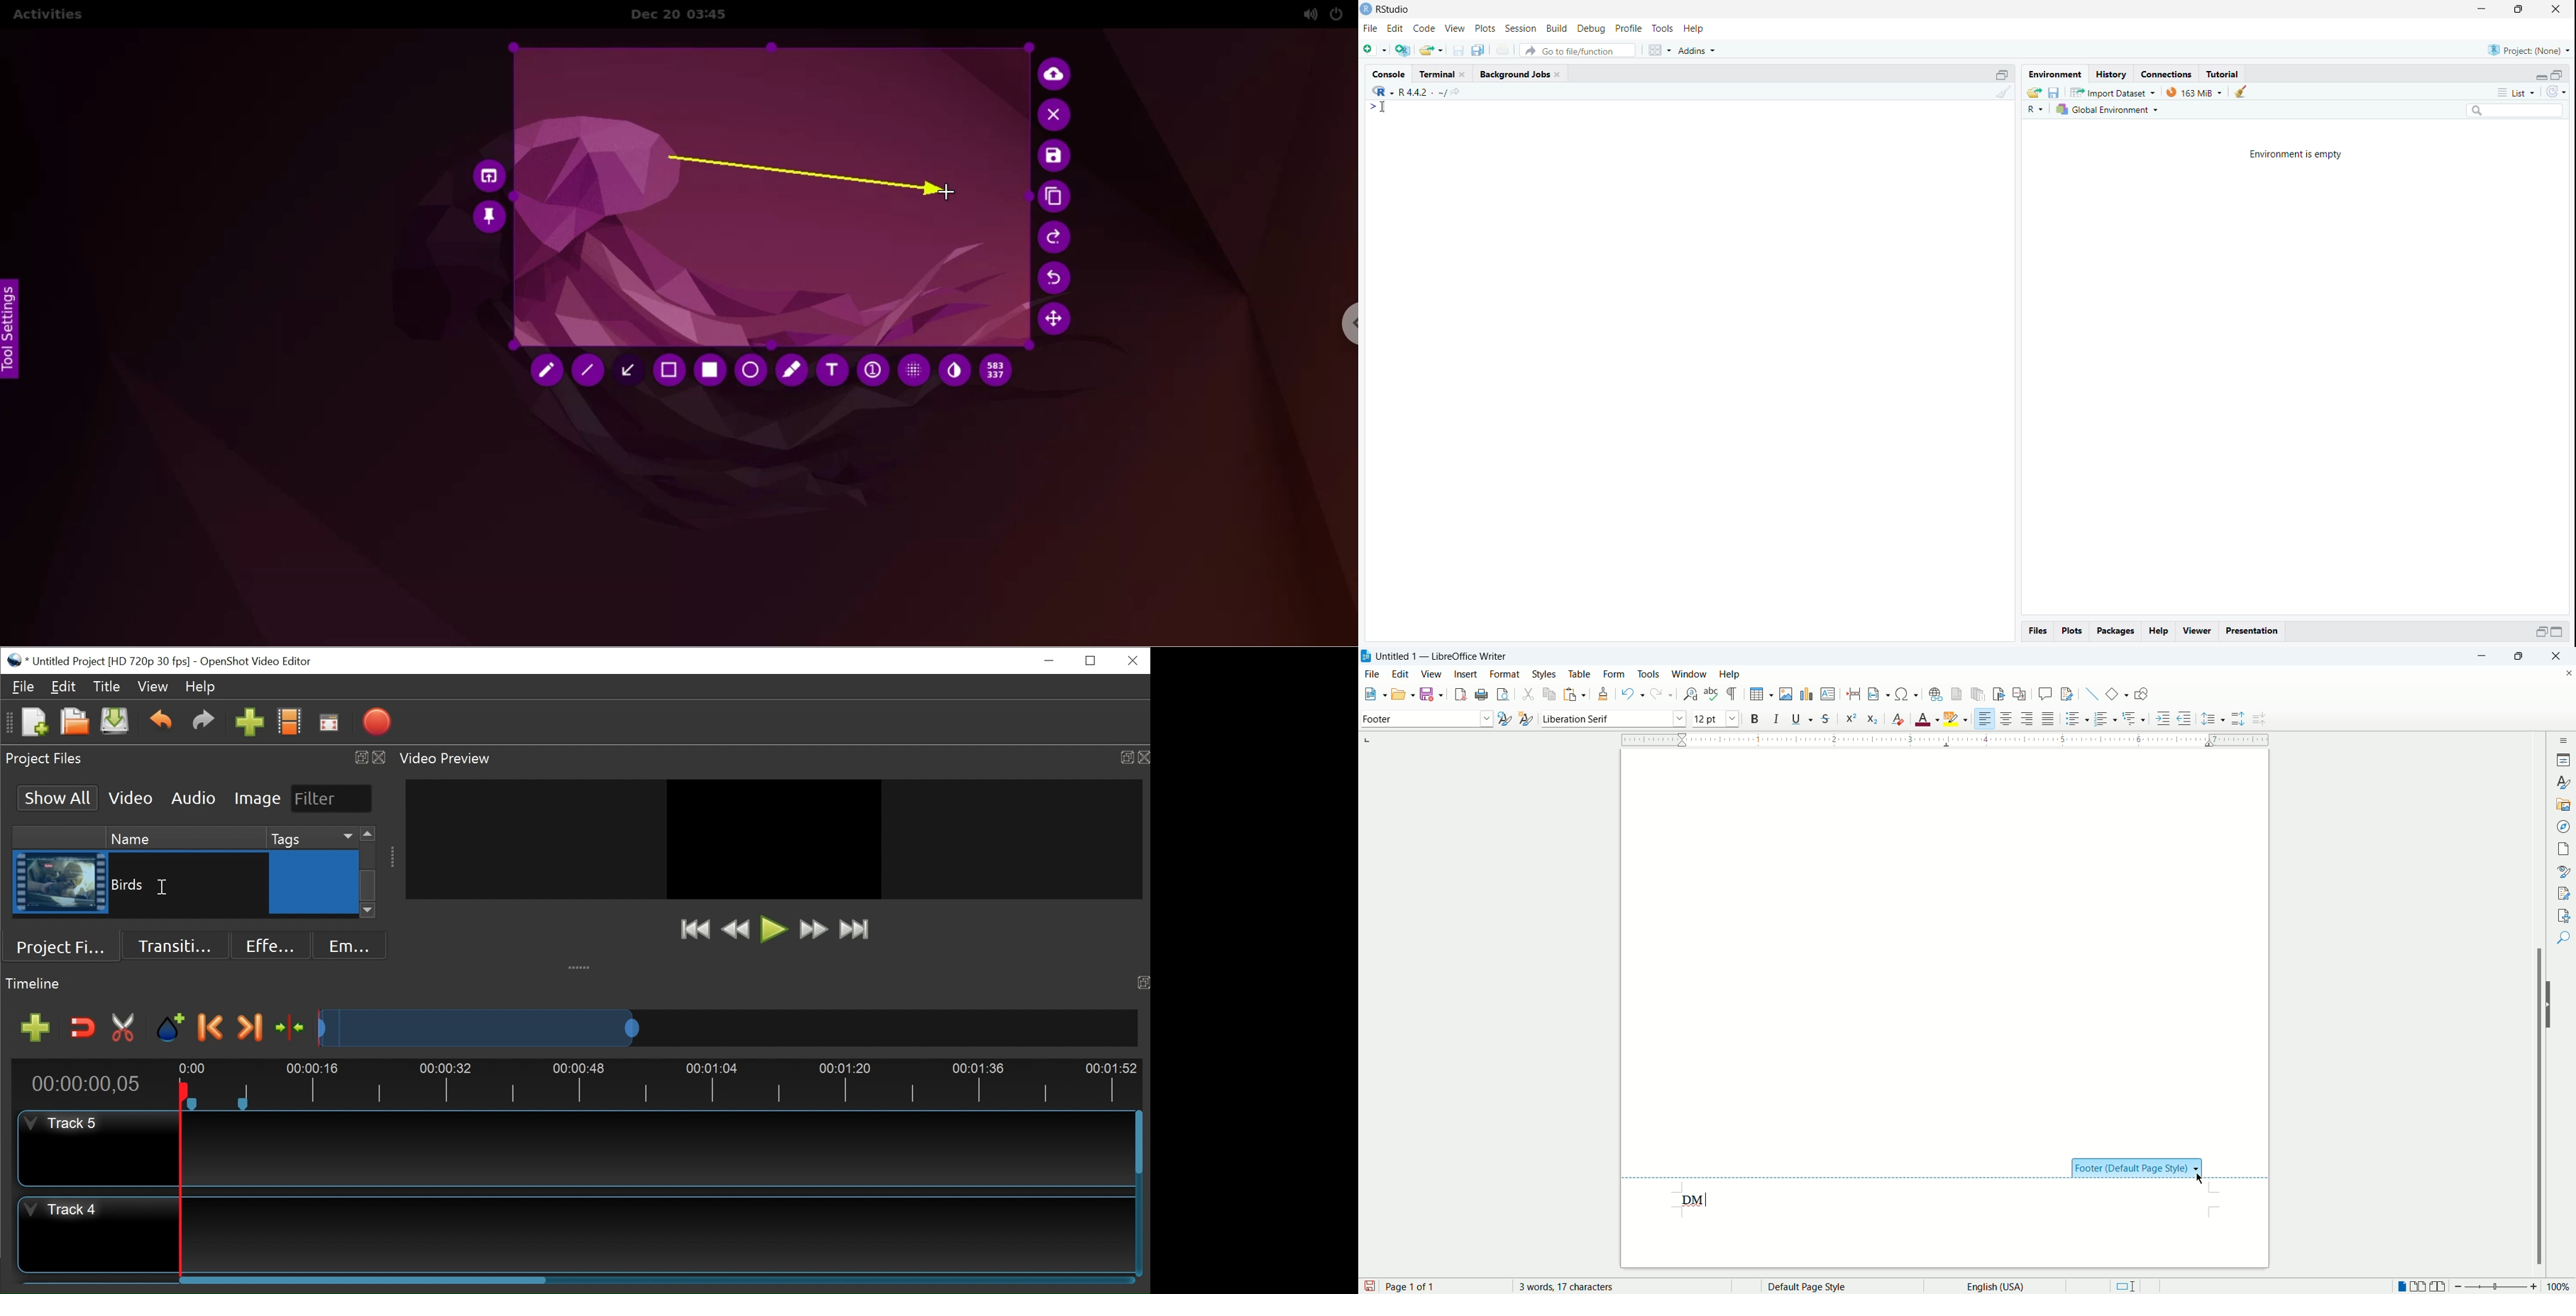  Describe the element at coordinates (1395, 28) in the screenshot. I see `edit` at that location.